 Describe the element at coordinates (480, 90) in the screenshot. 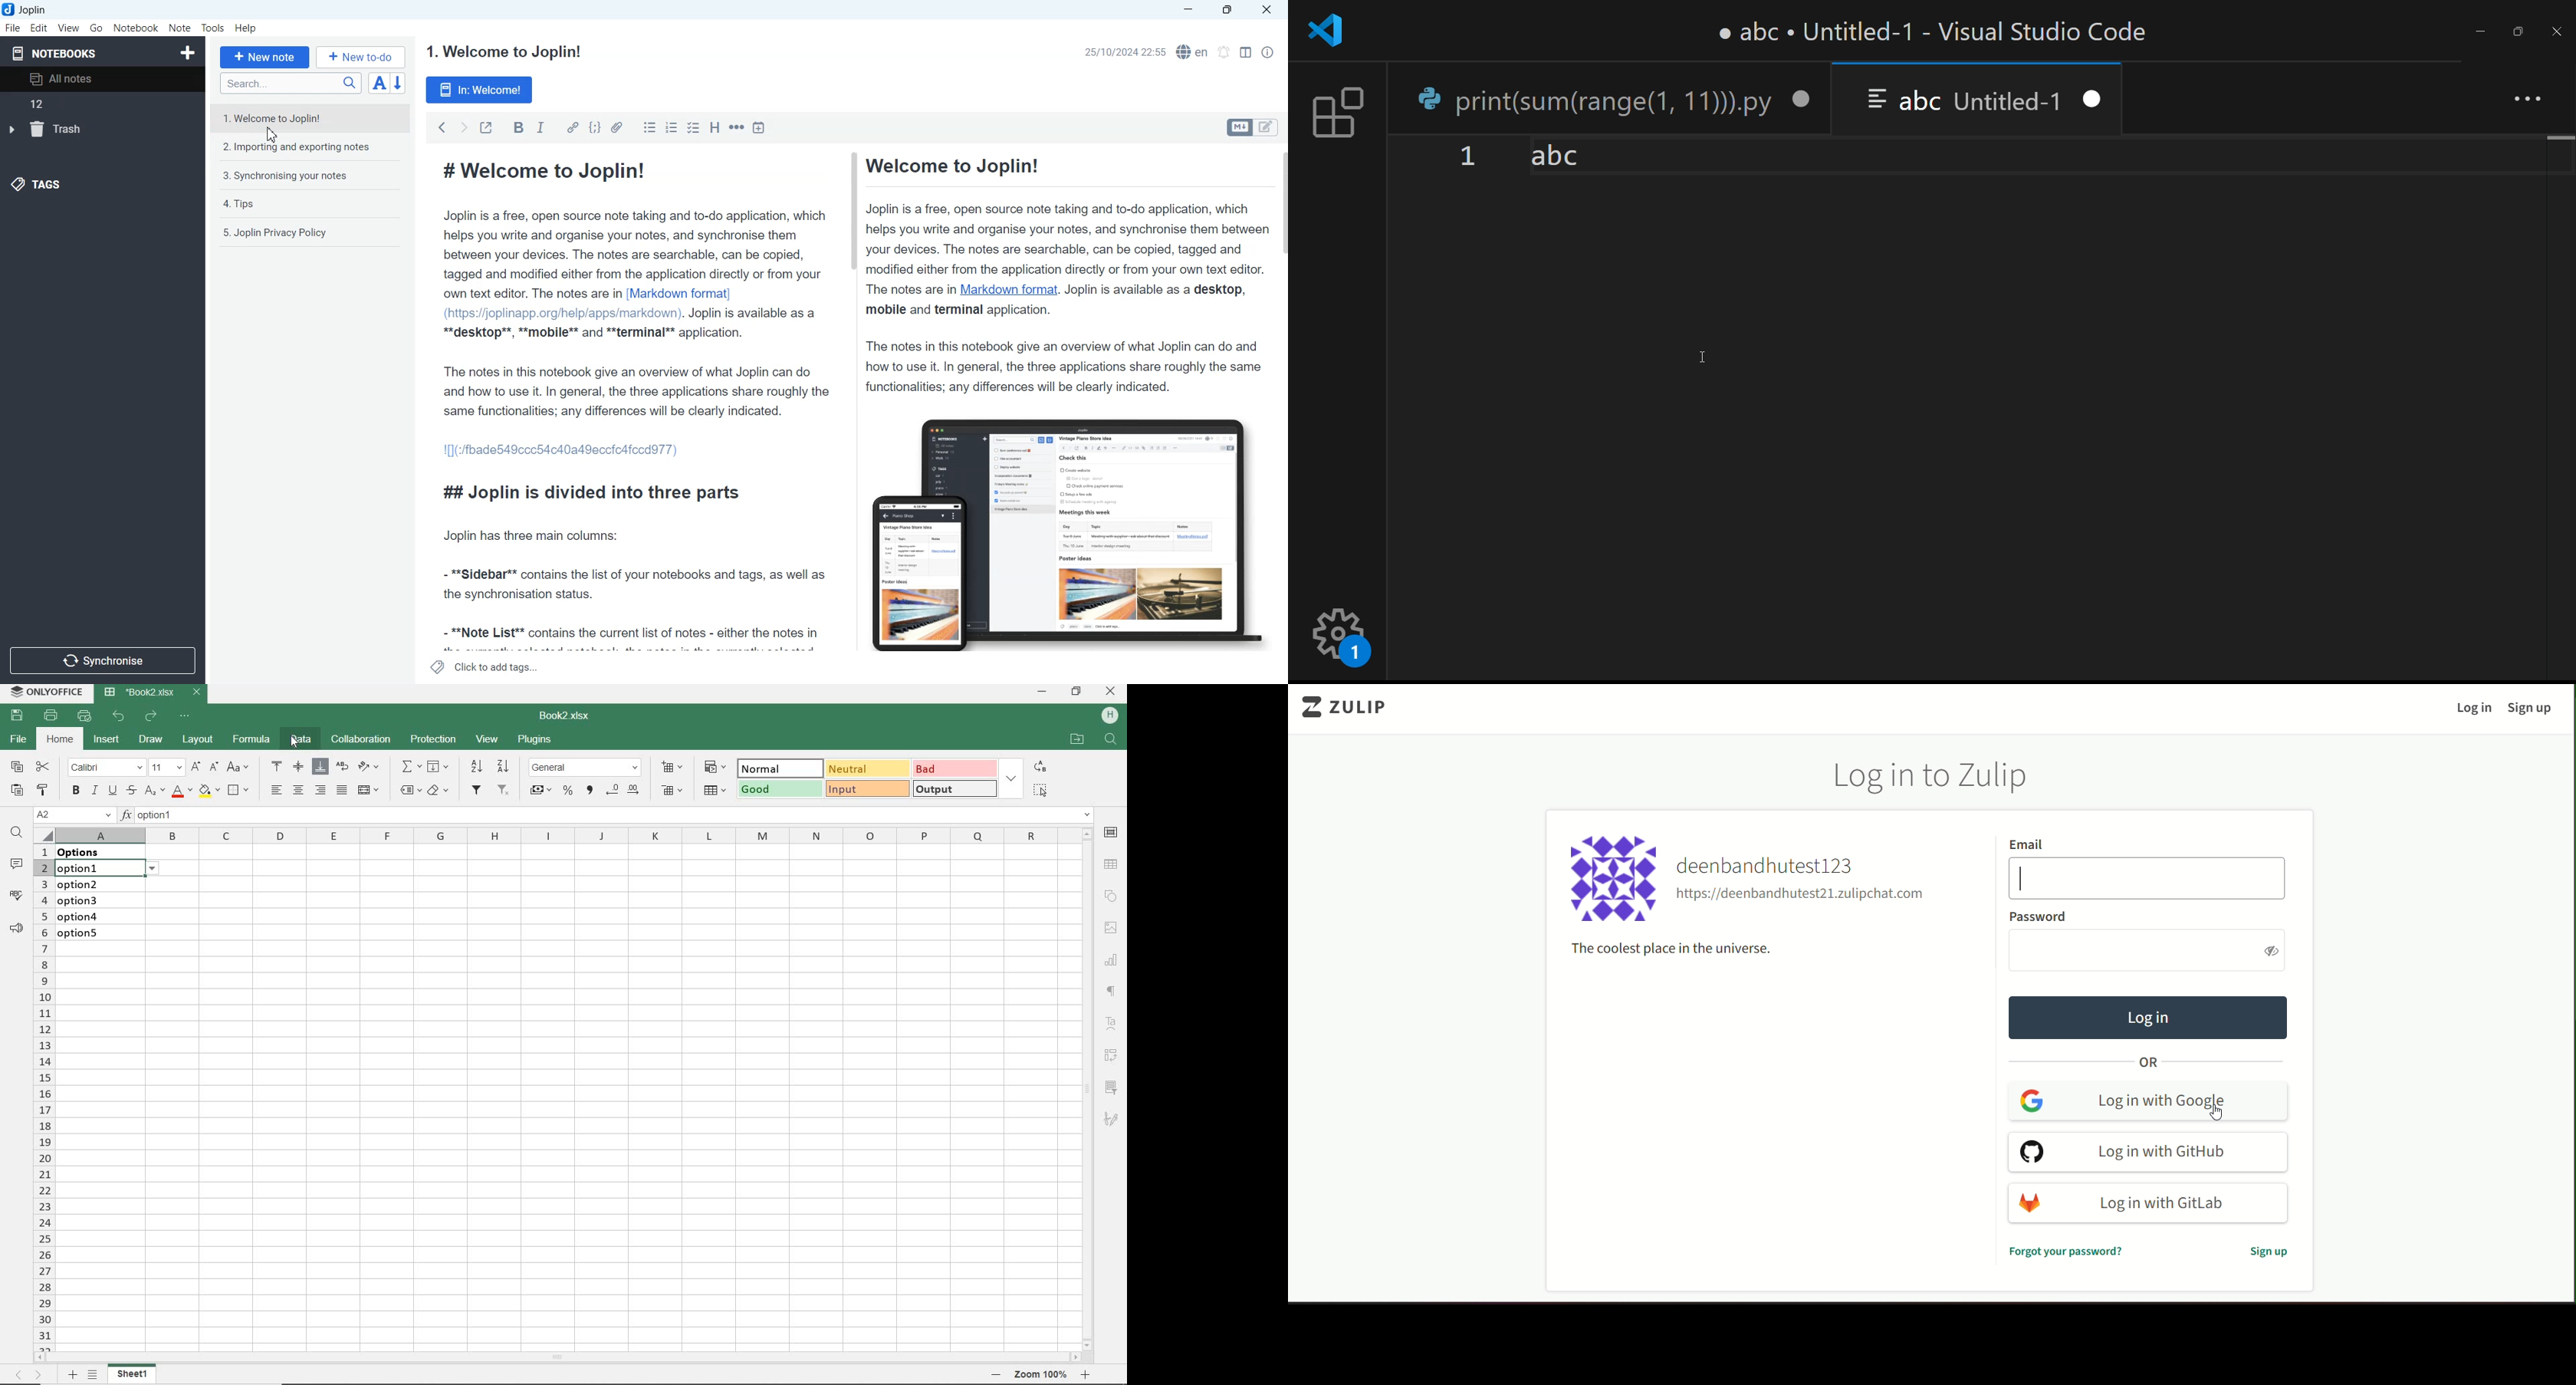

I see `In: Welcome!` at that location.